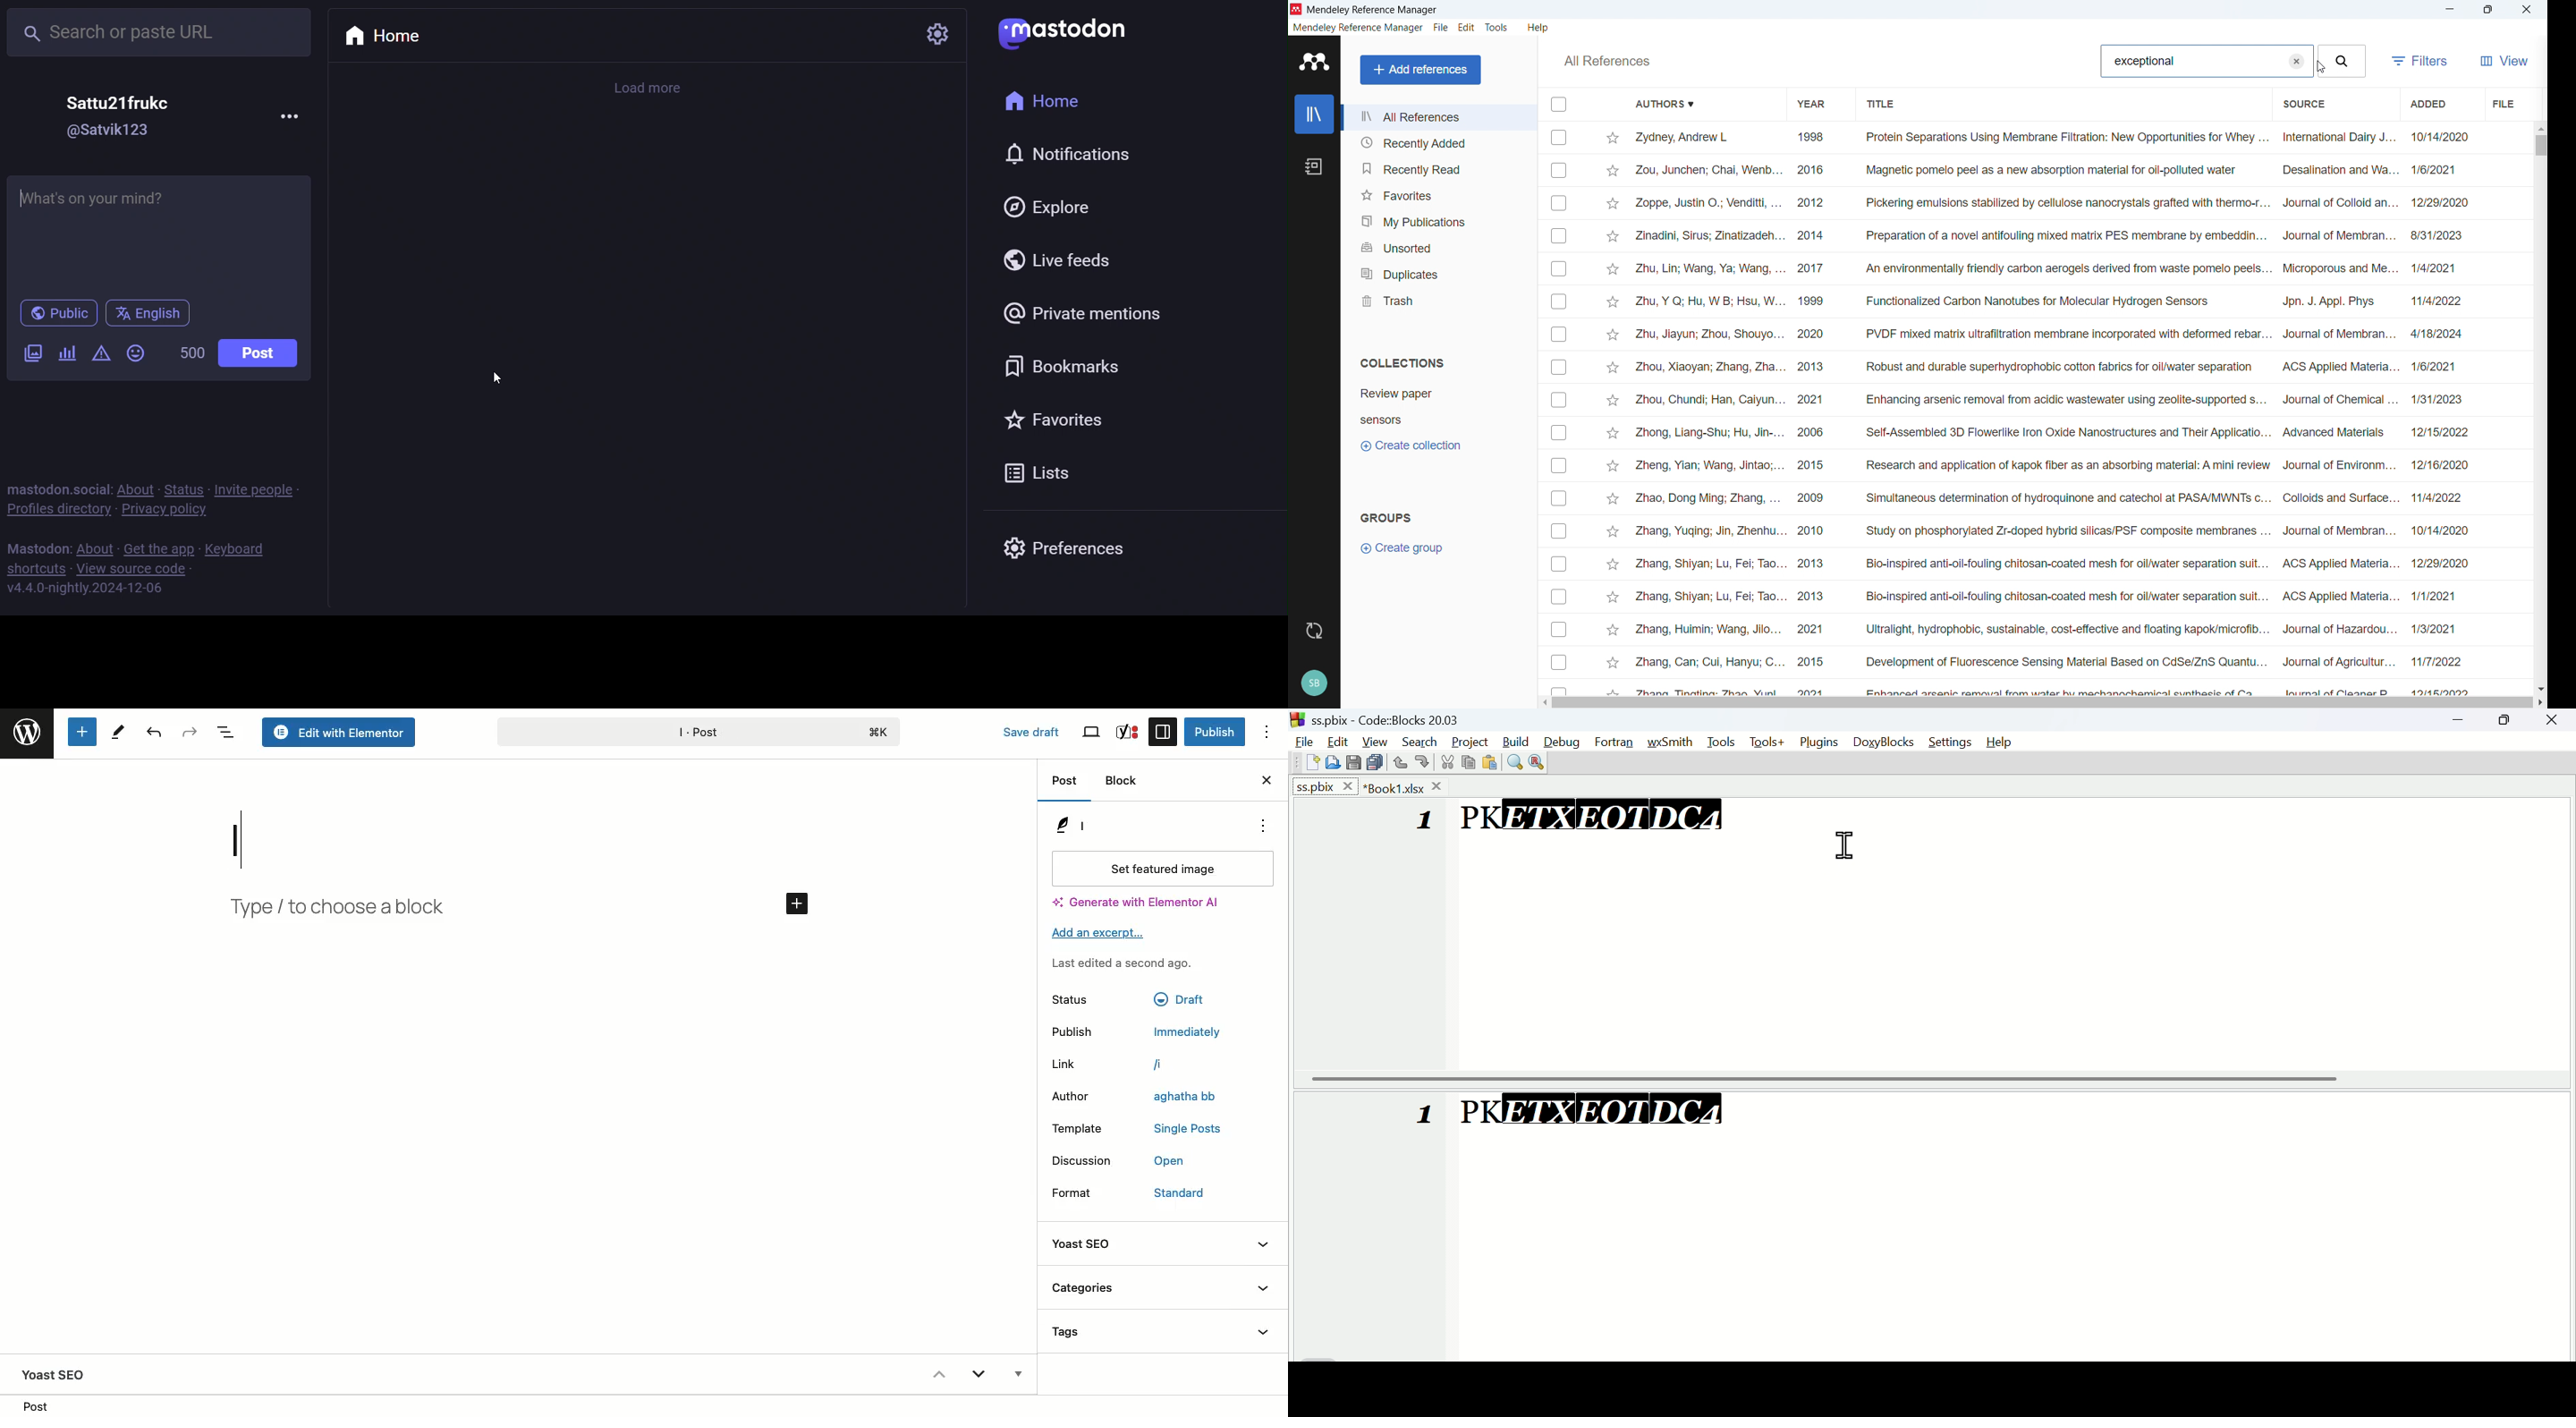  Describe the element at coordinates (55, 488) in the screenshot. I see `mastodon social` at that location.